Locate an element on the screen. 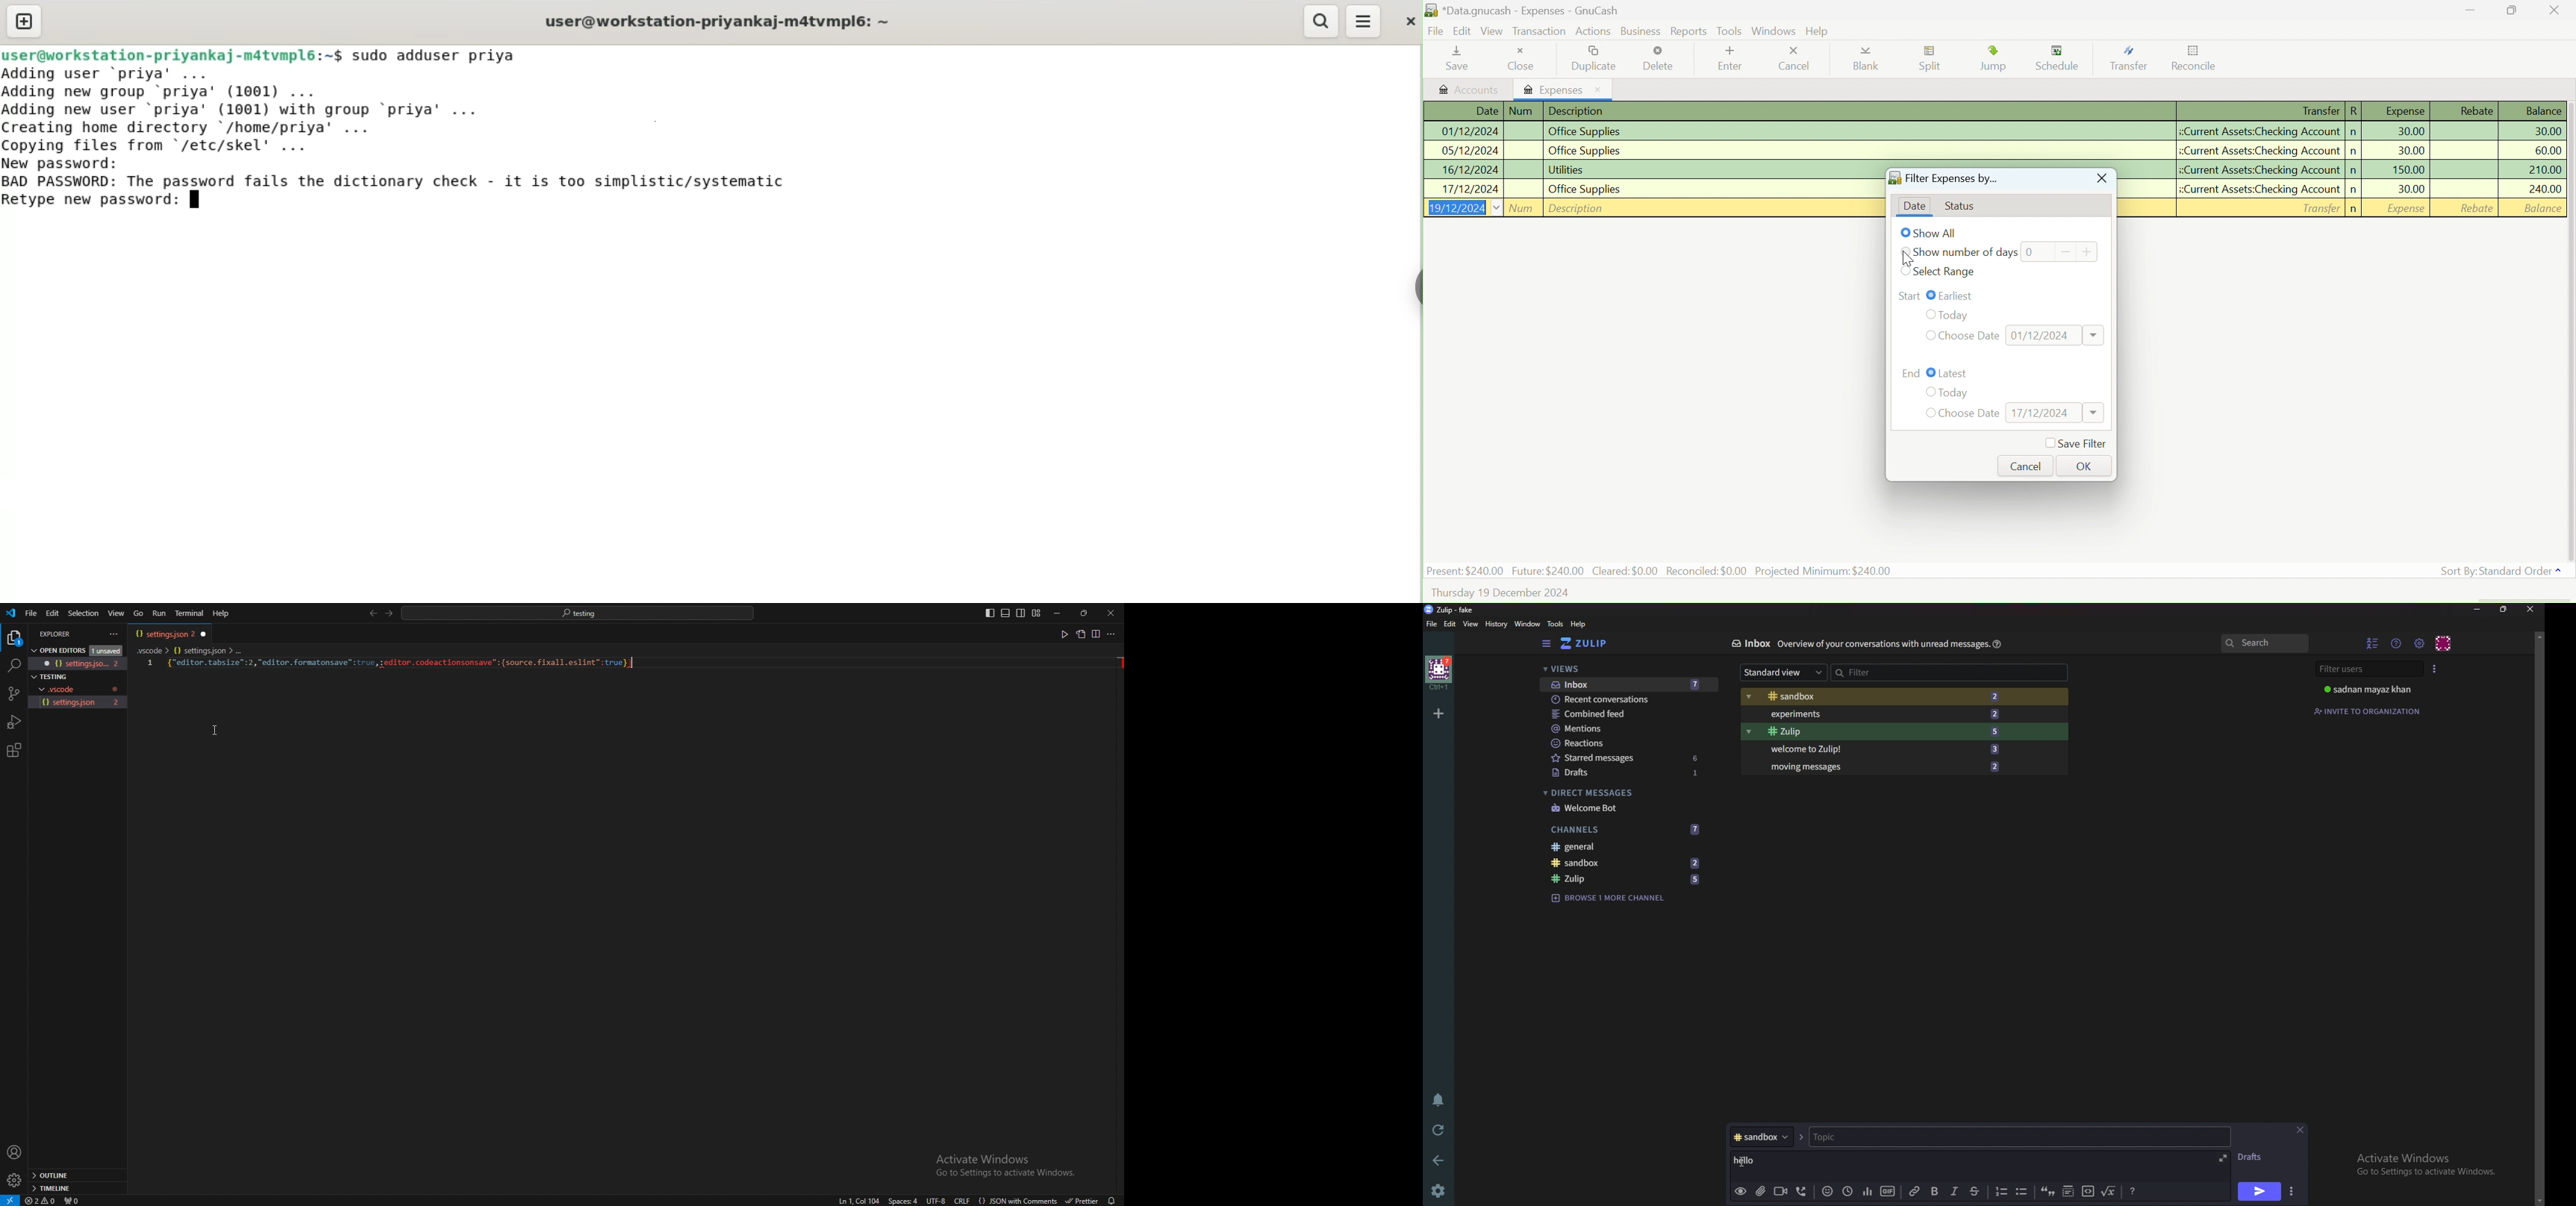 The image size is (2576, 1232). Duplicate is located at coordinates (1596, 58).